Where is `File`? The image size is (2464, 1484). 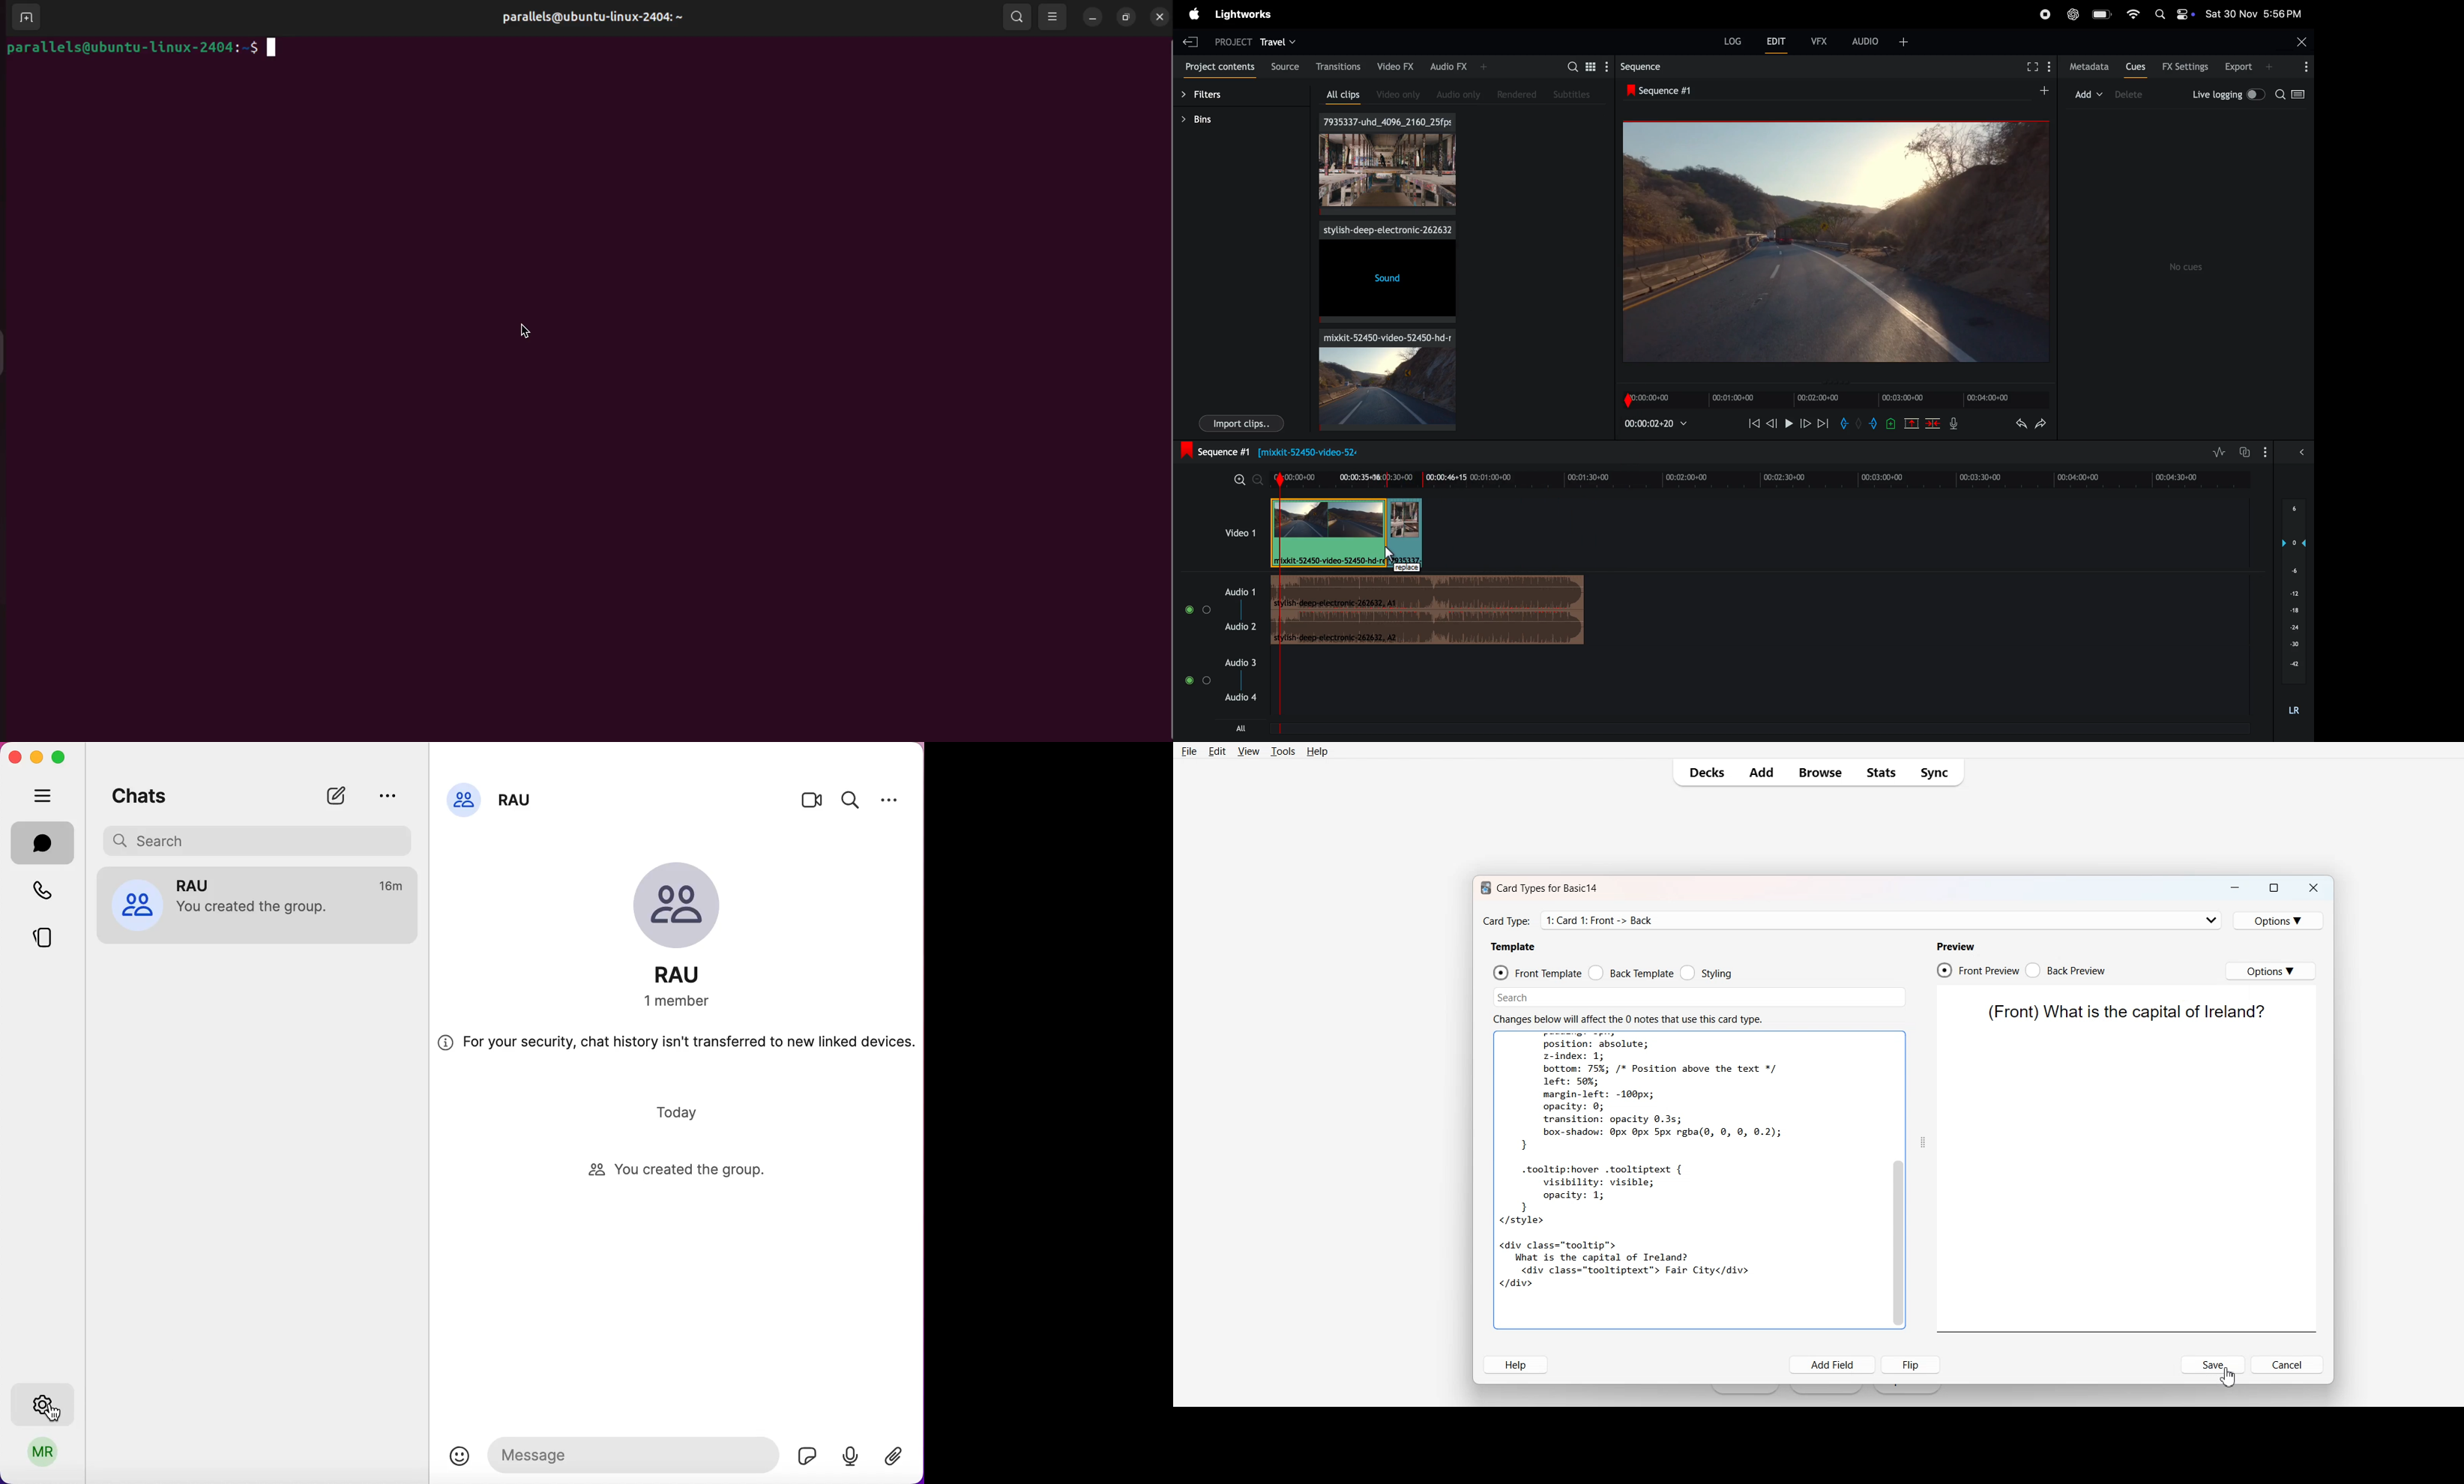 File is located at coordinates (1190, 751).